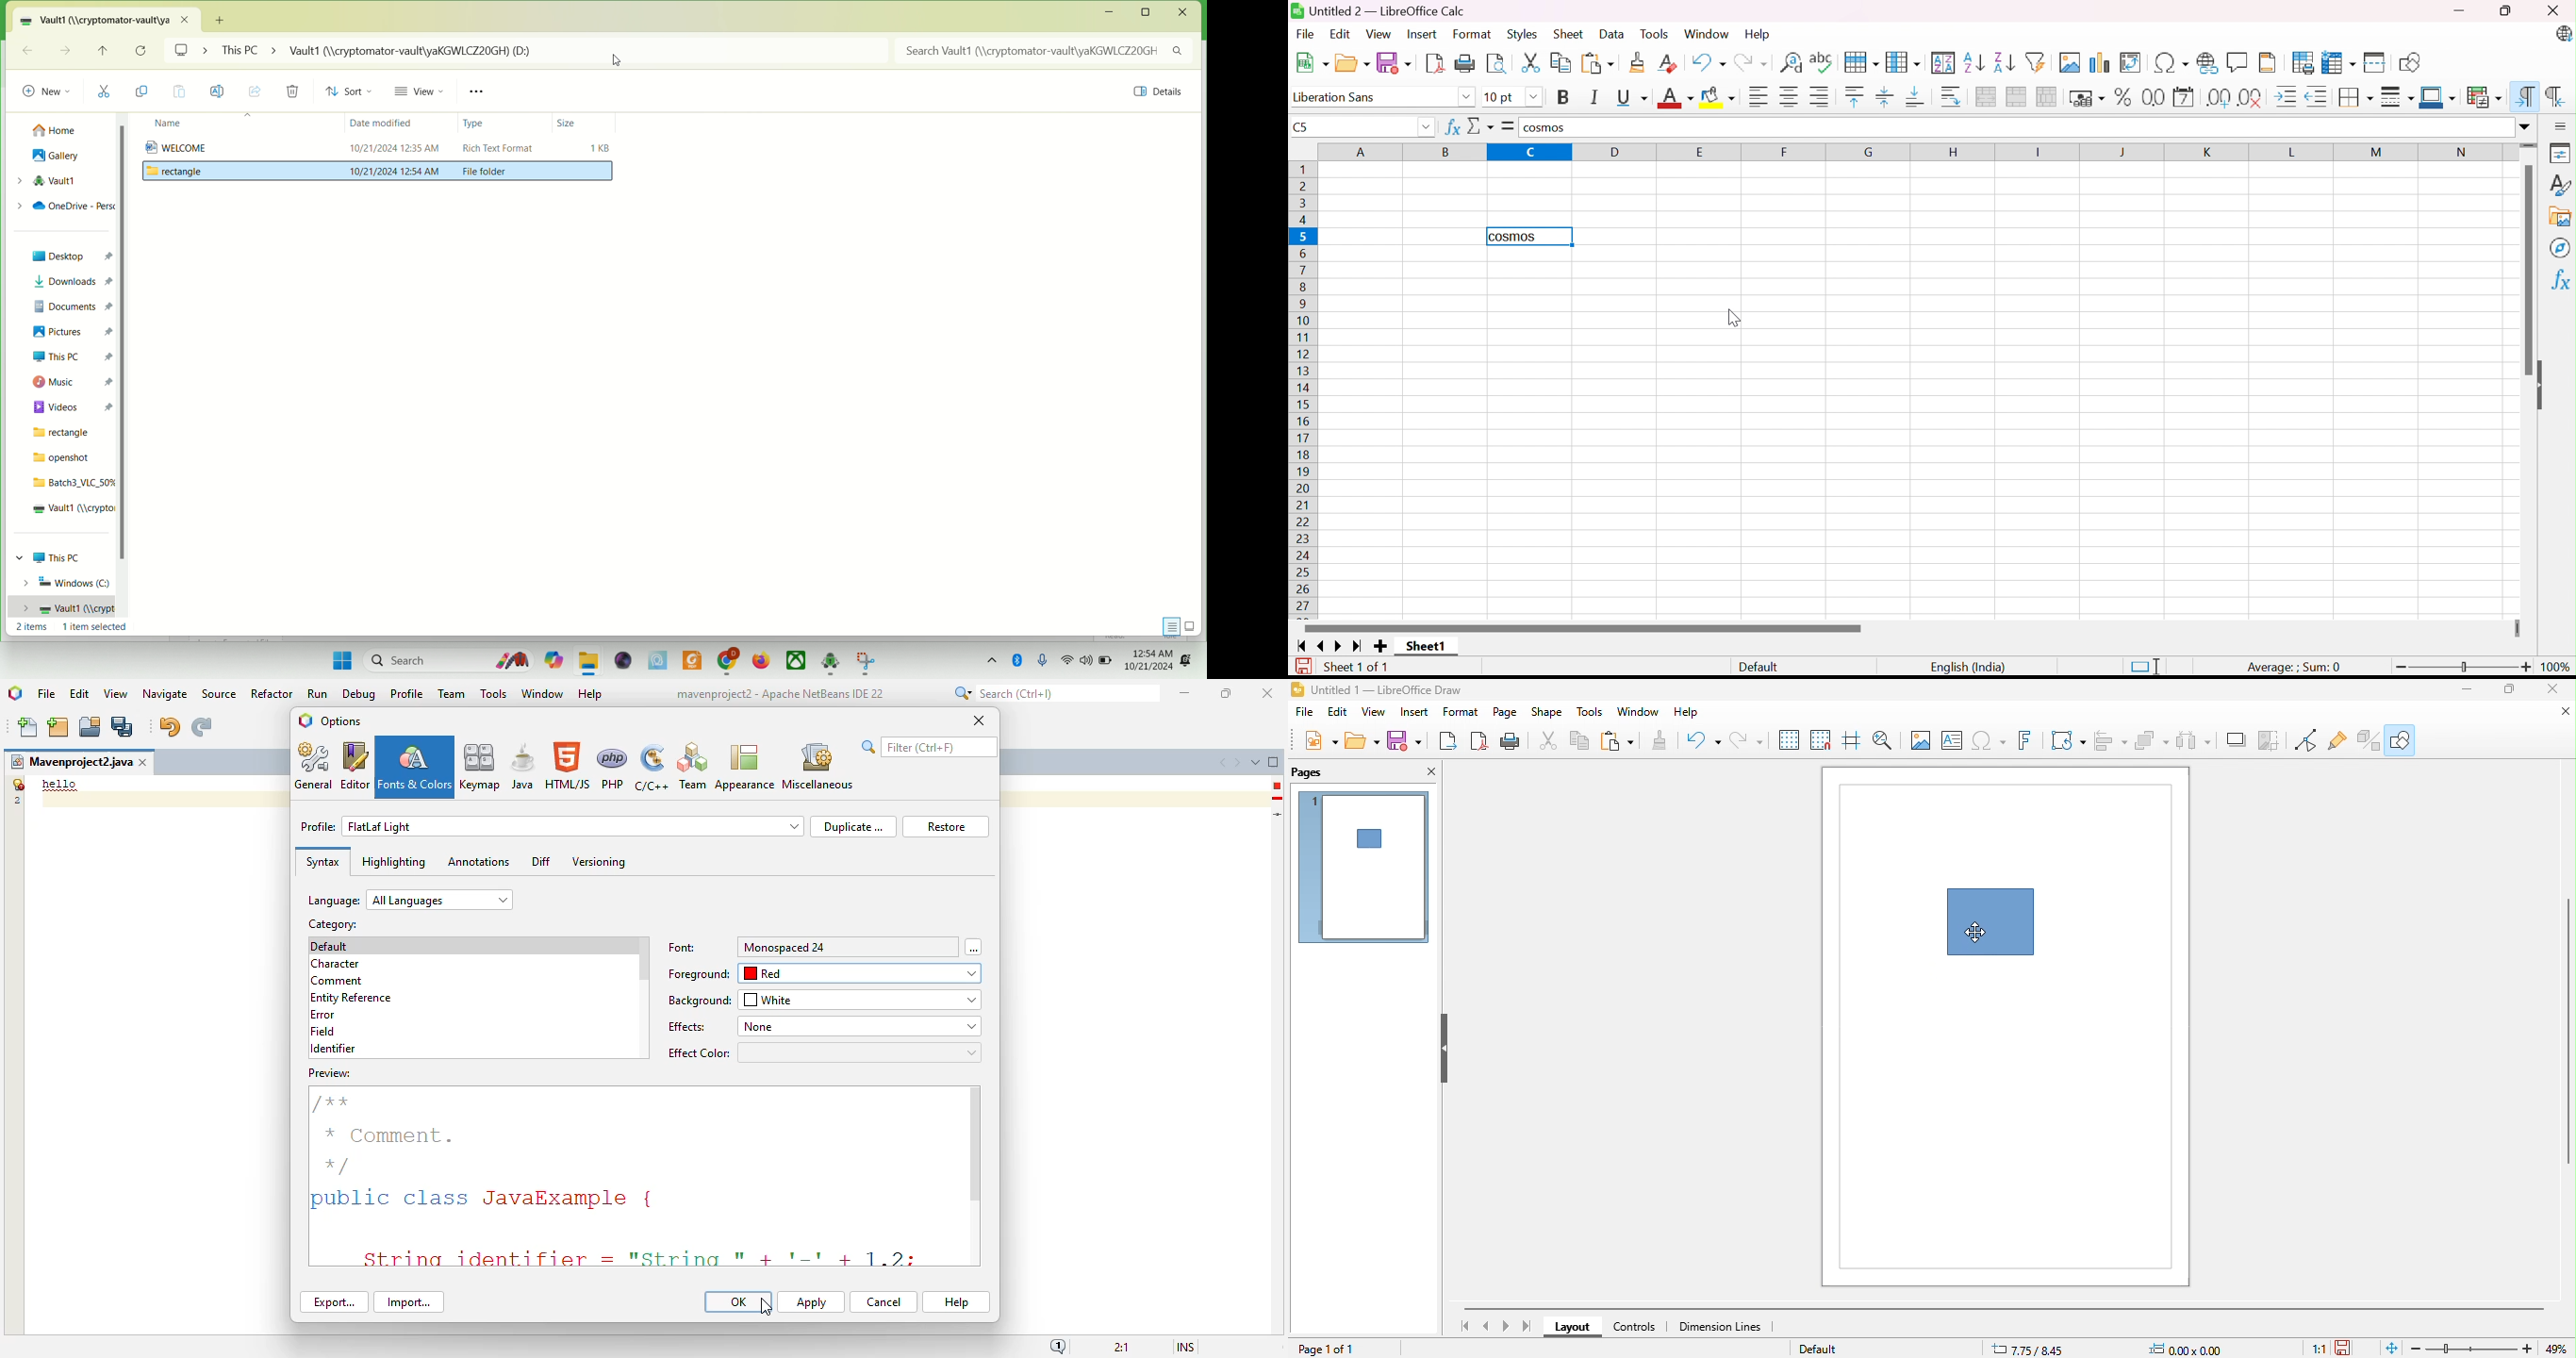 The height and width of the screenshot is (1372, 2576). What do you see at coordinates (2563, 124) in the screenshot?
I see `Sidebar Settings` at bounding box center [2563, 124].